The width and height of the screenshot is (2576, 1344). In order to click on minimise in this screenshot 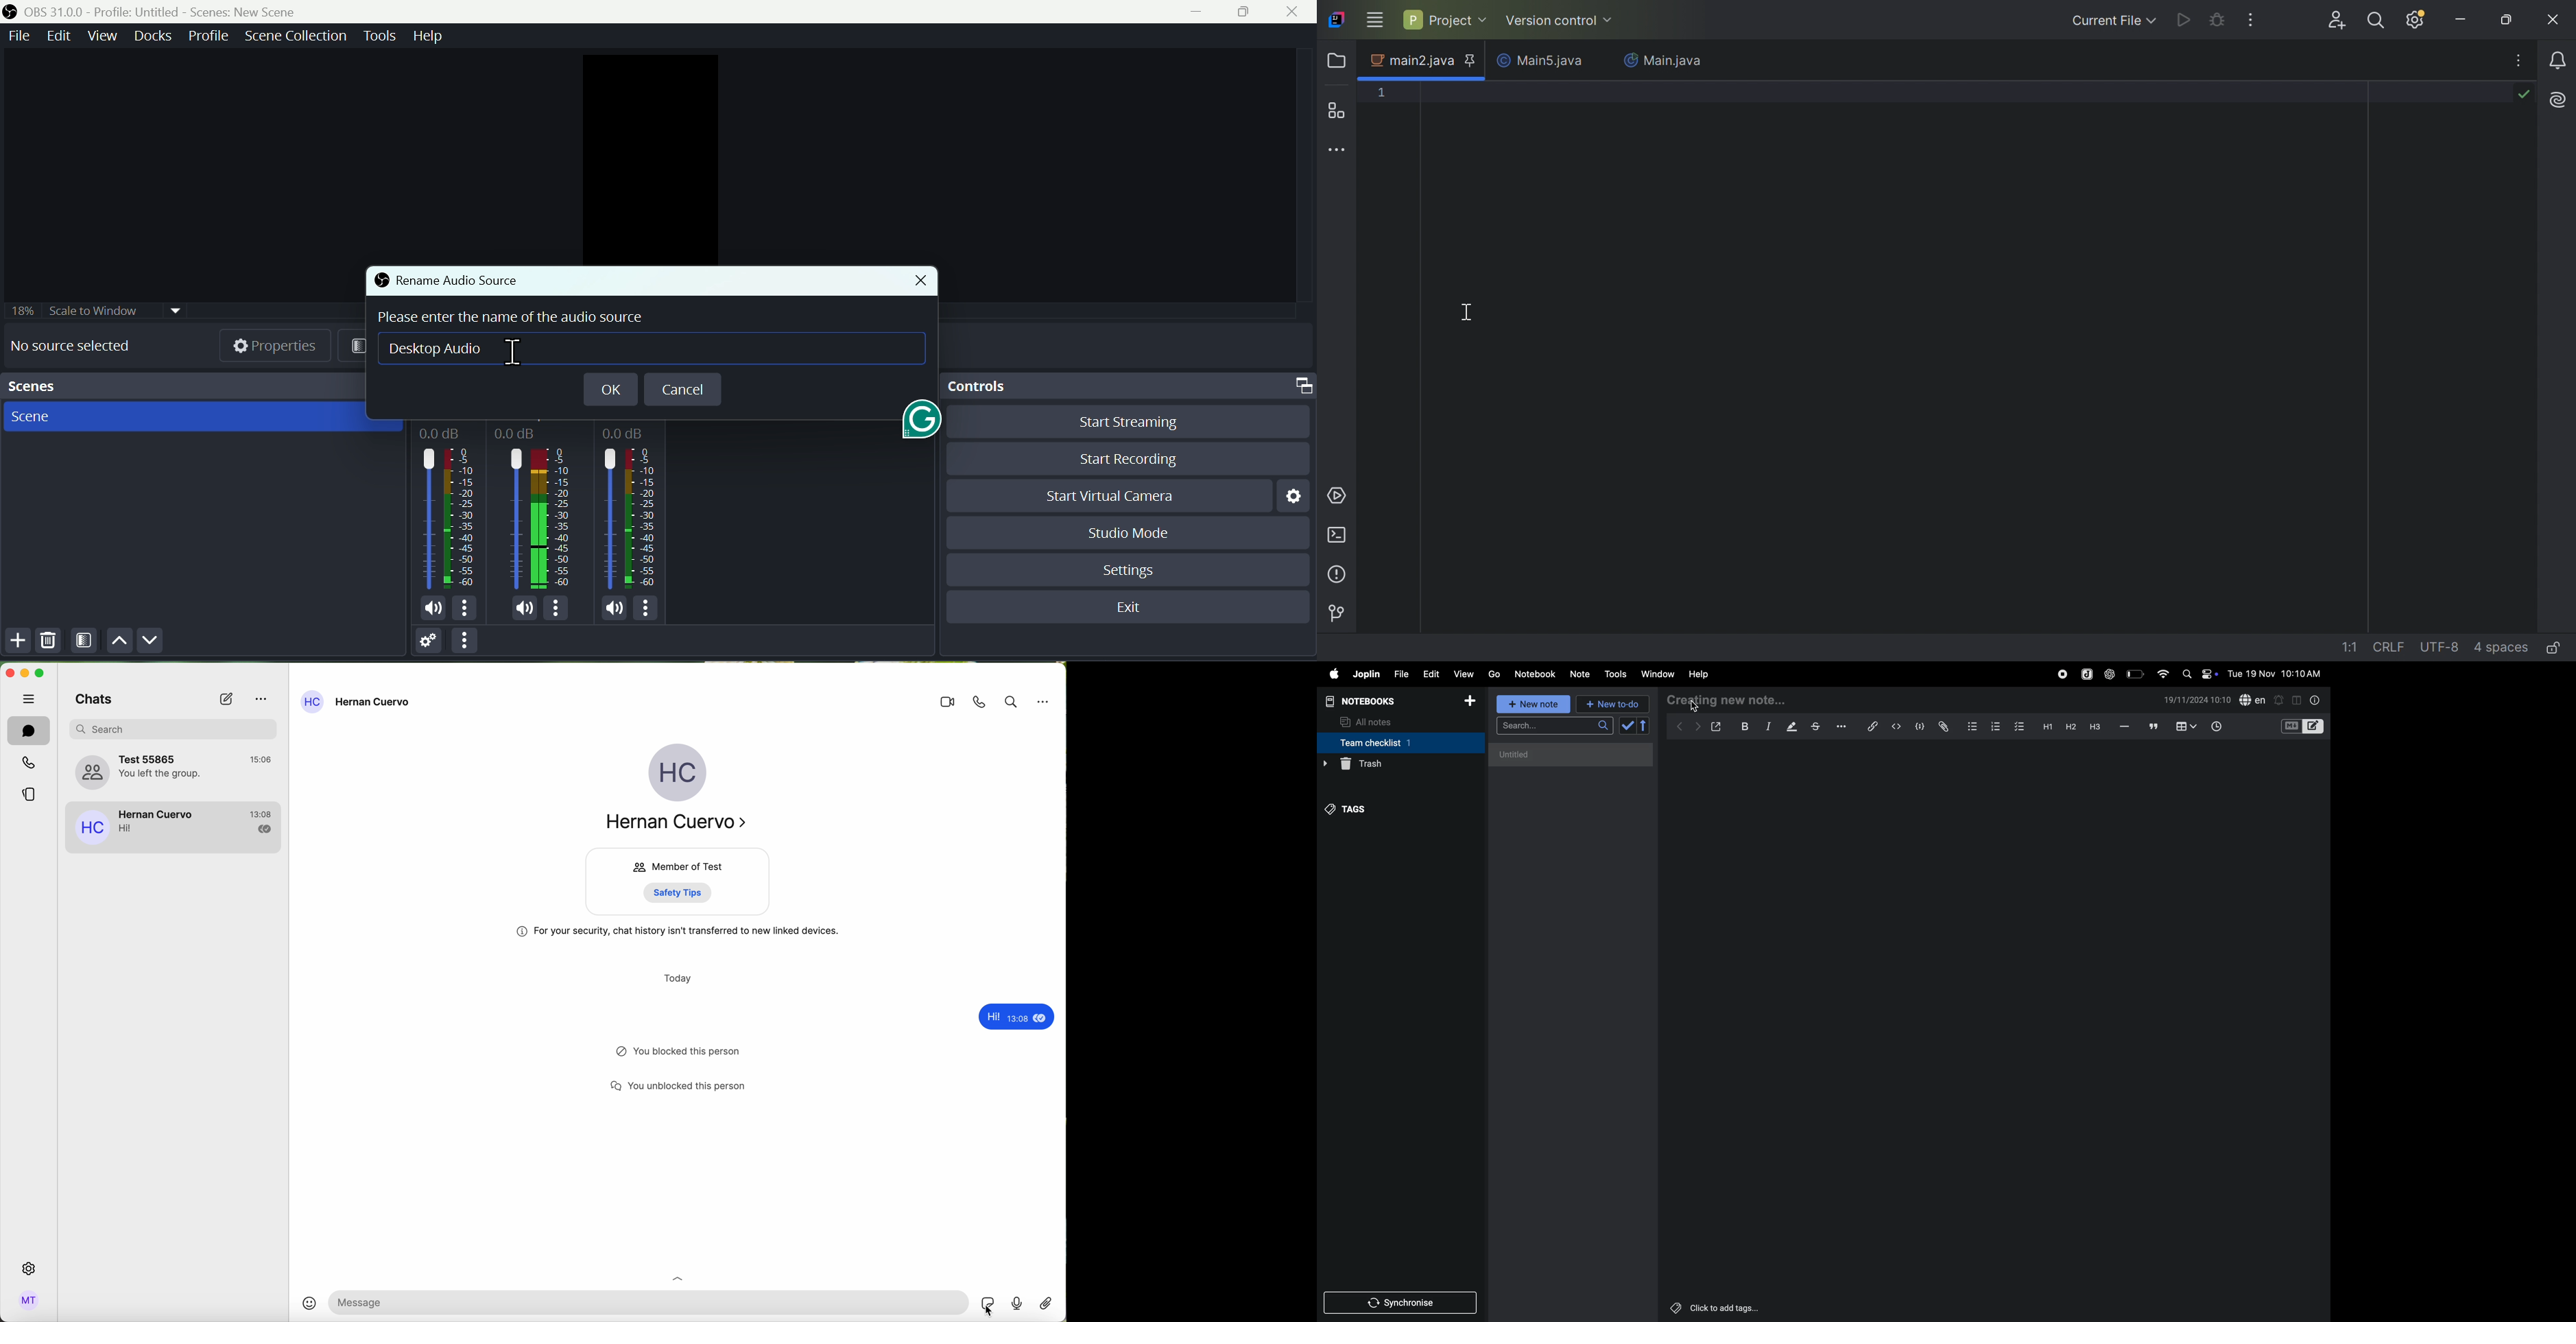, I will do `click(1189, 14)`.